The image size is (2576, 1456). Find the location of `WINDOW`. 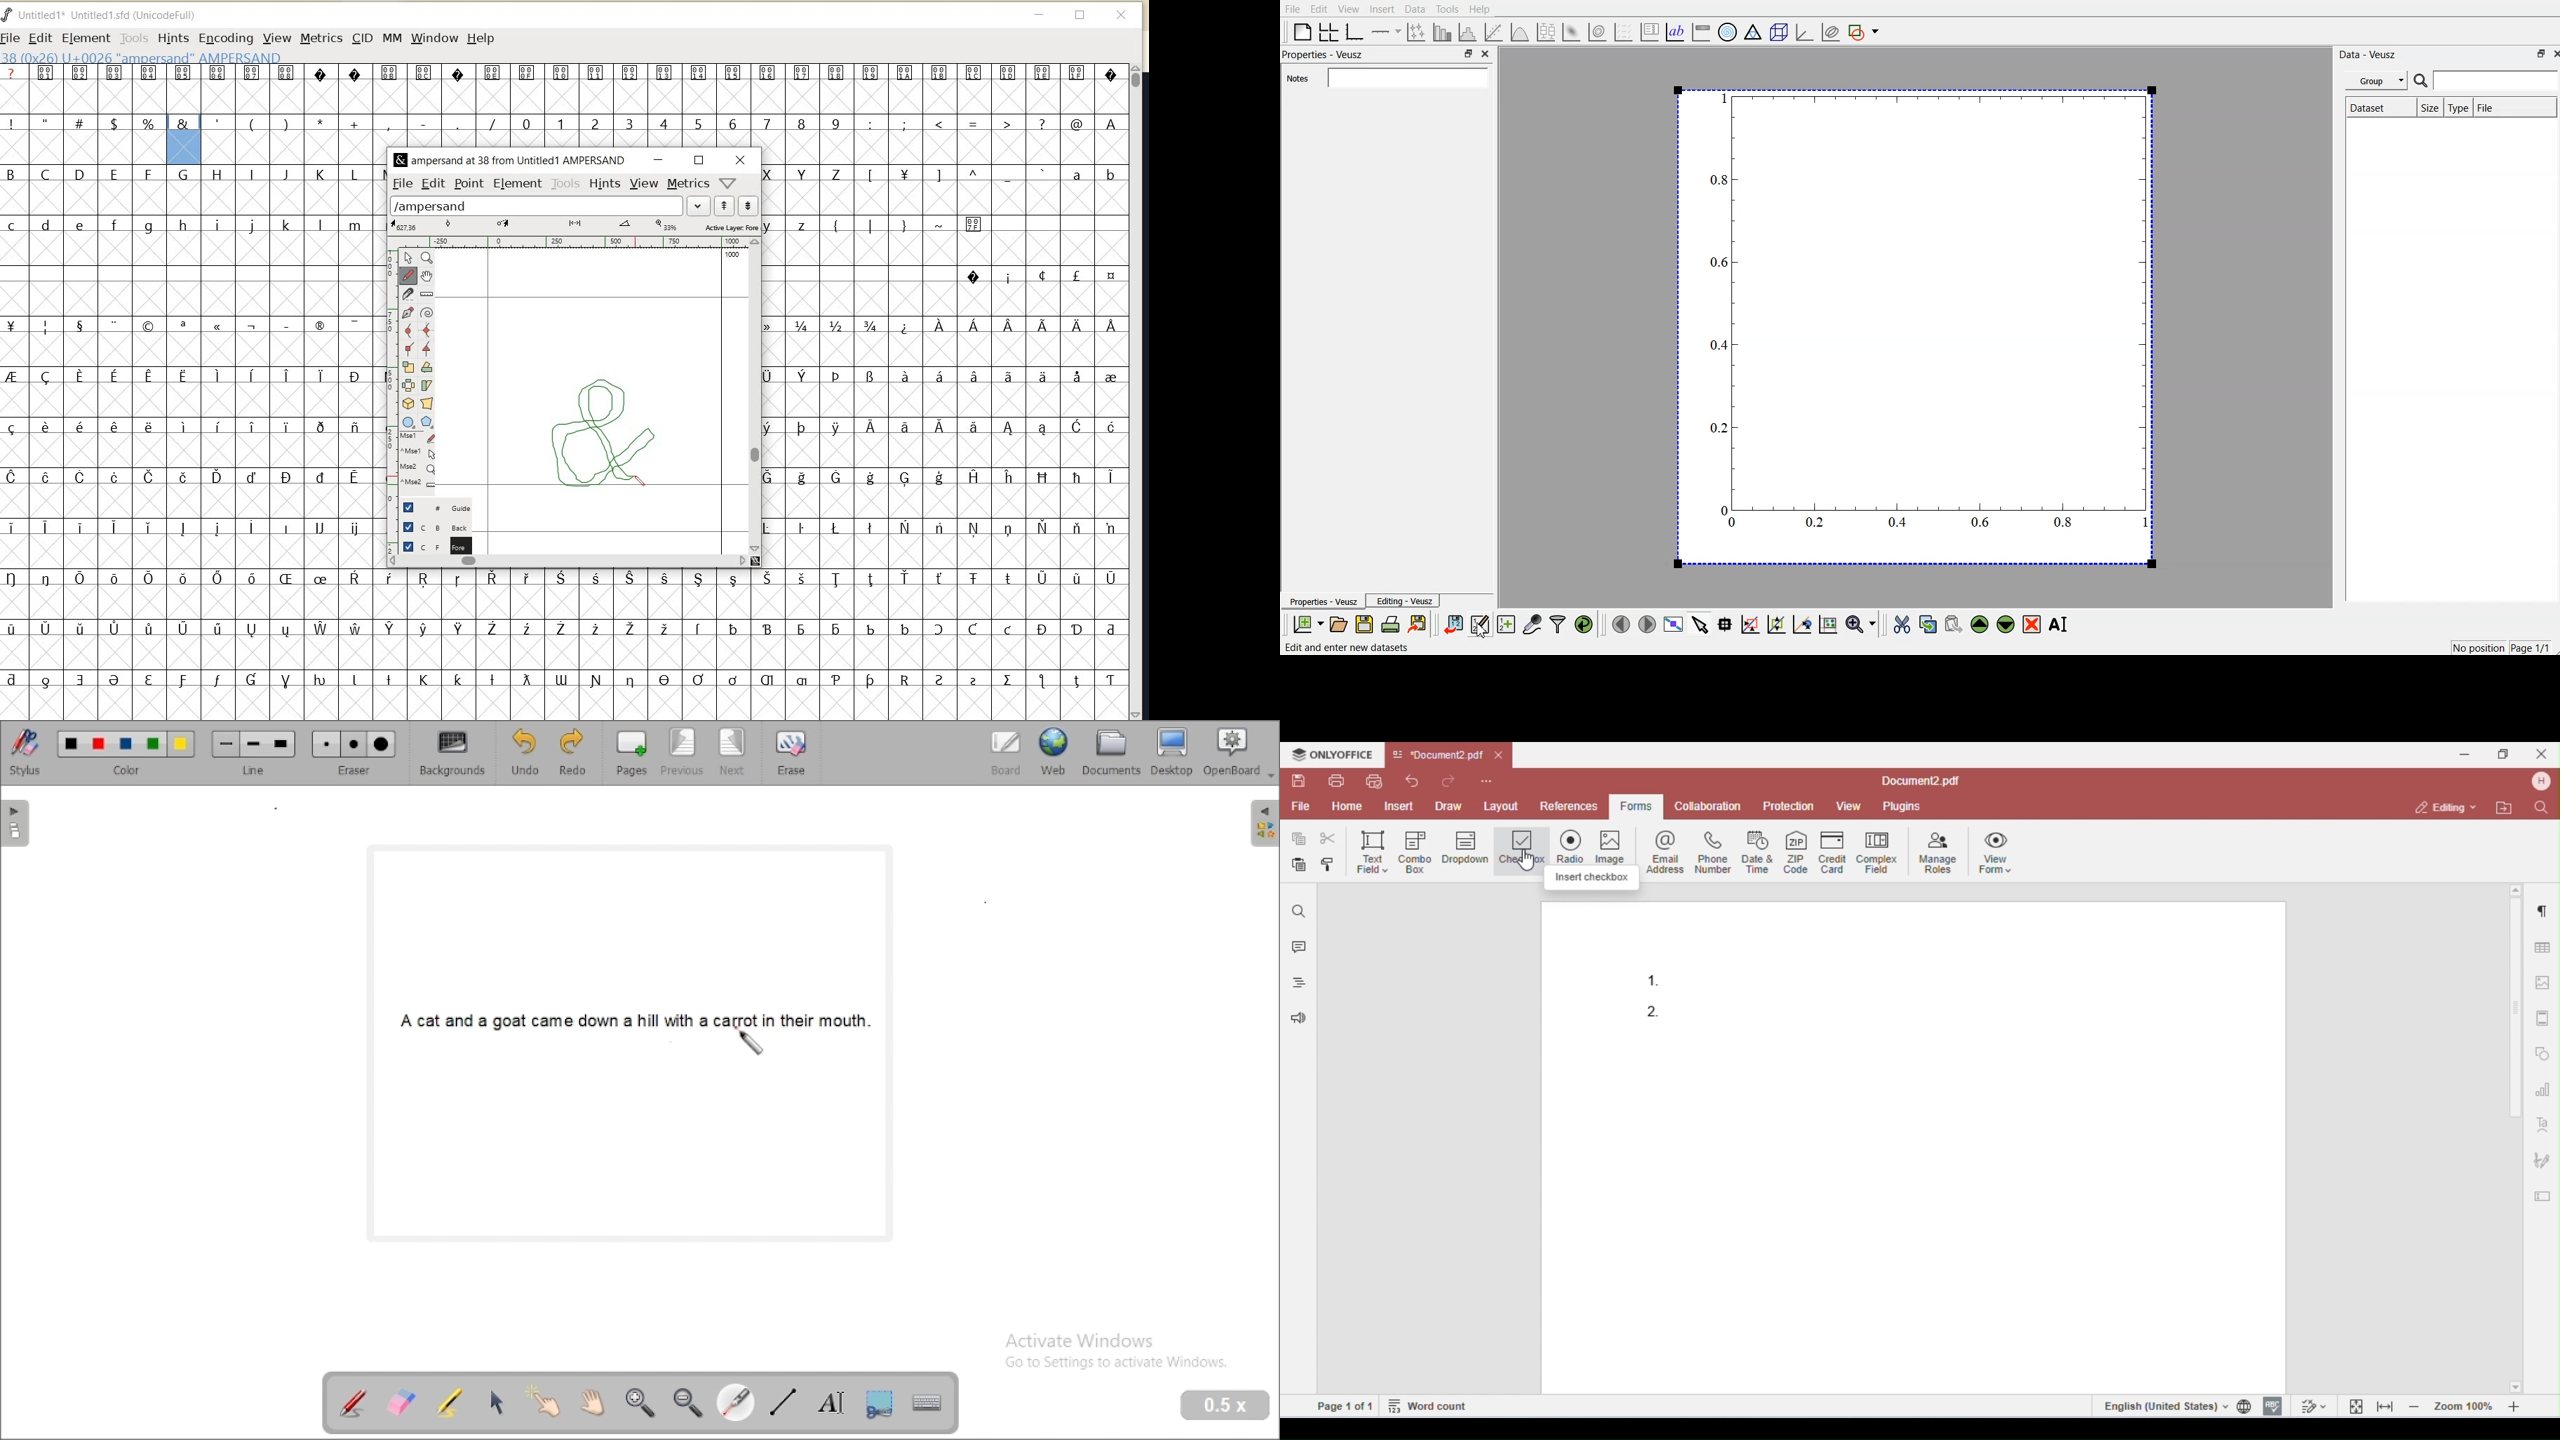

WINDOW is located at coordinates (435, 38).